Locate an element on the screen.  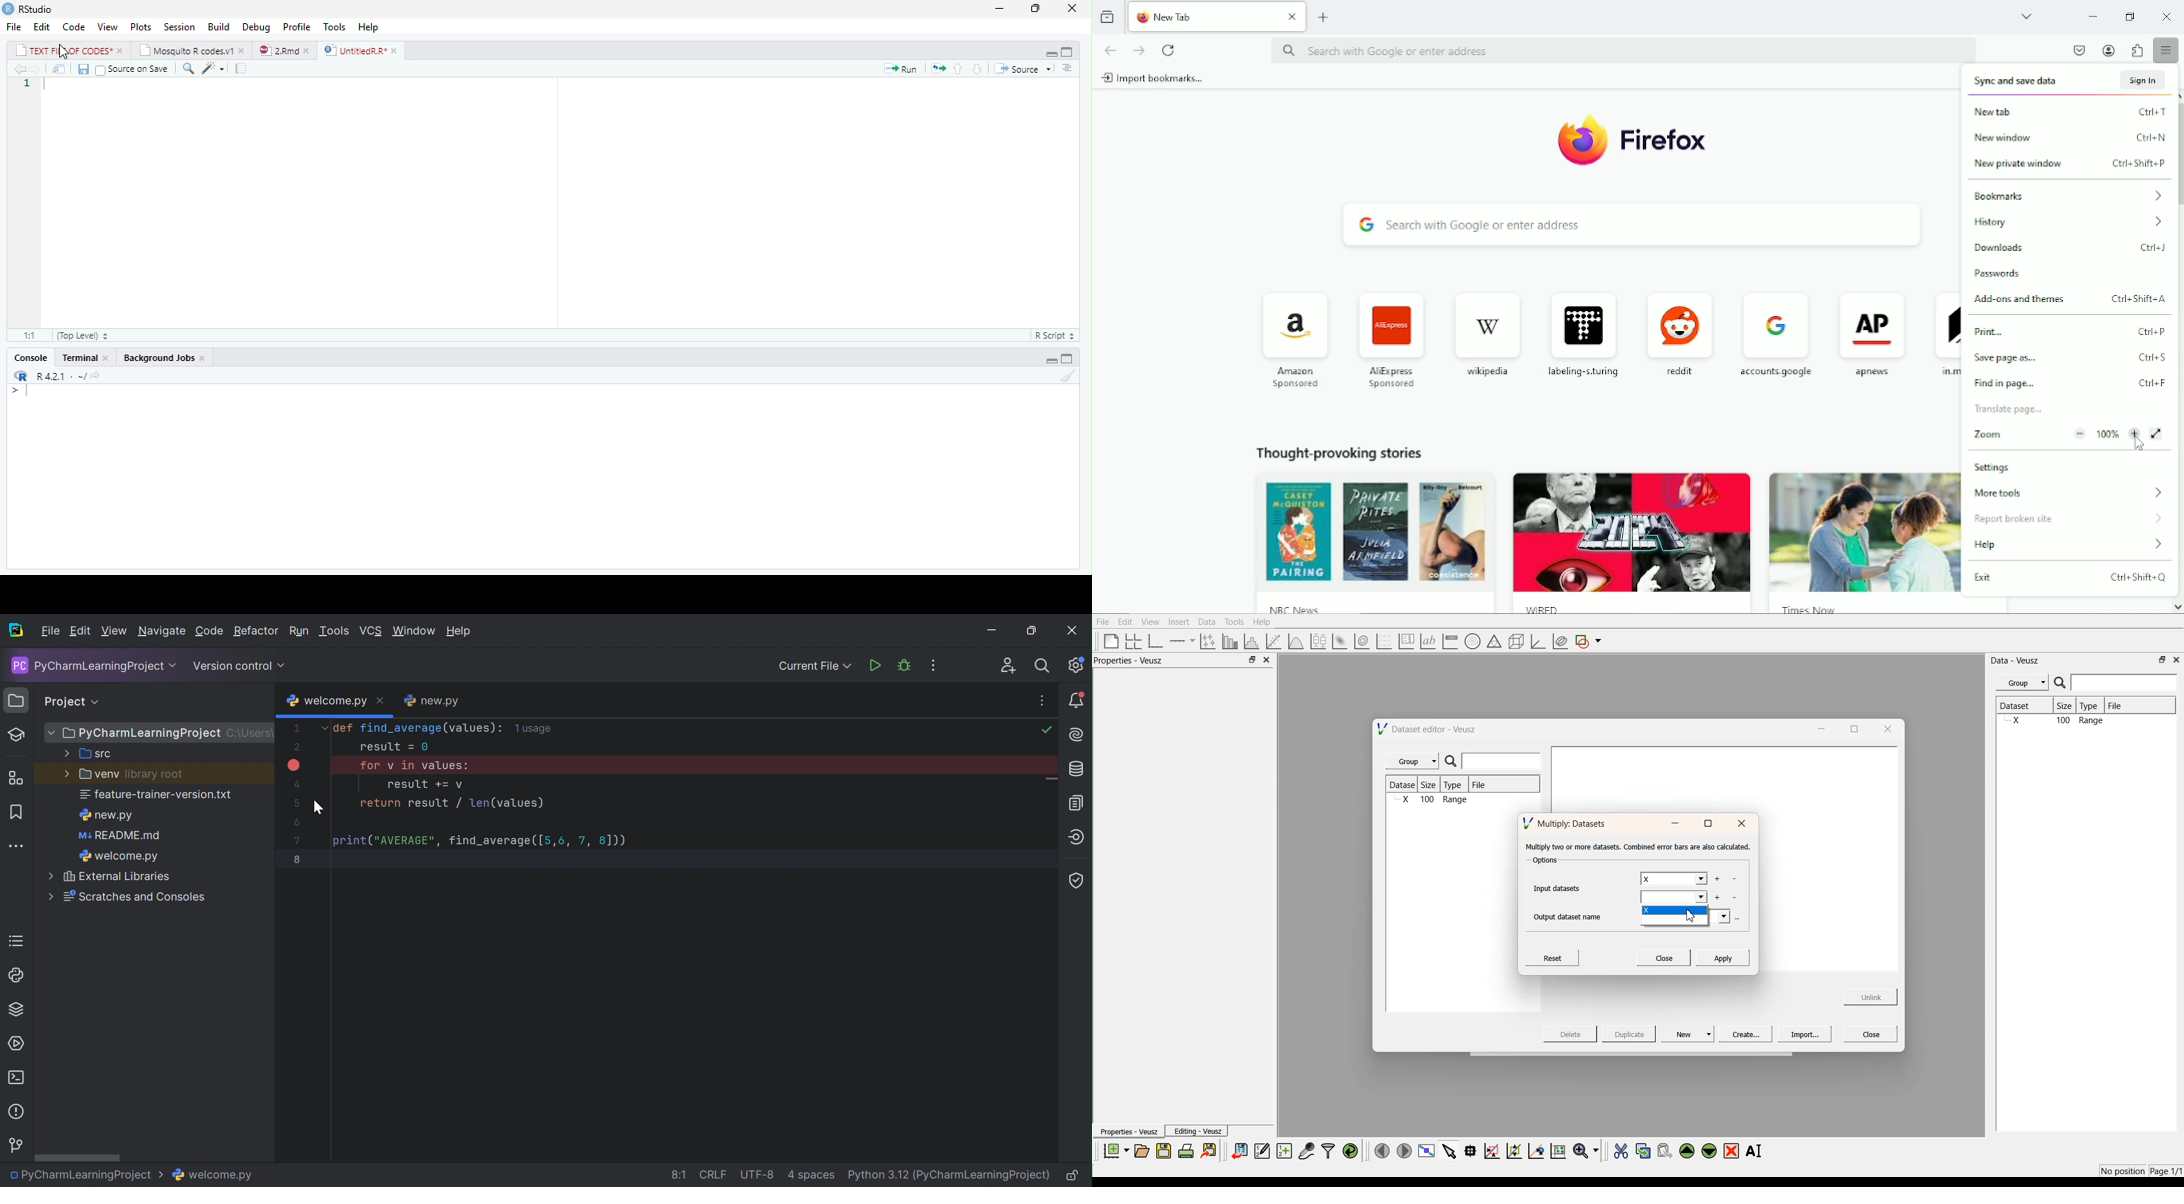
Import bookmarks is located at coordinates (1155, 79).